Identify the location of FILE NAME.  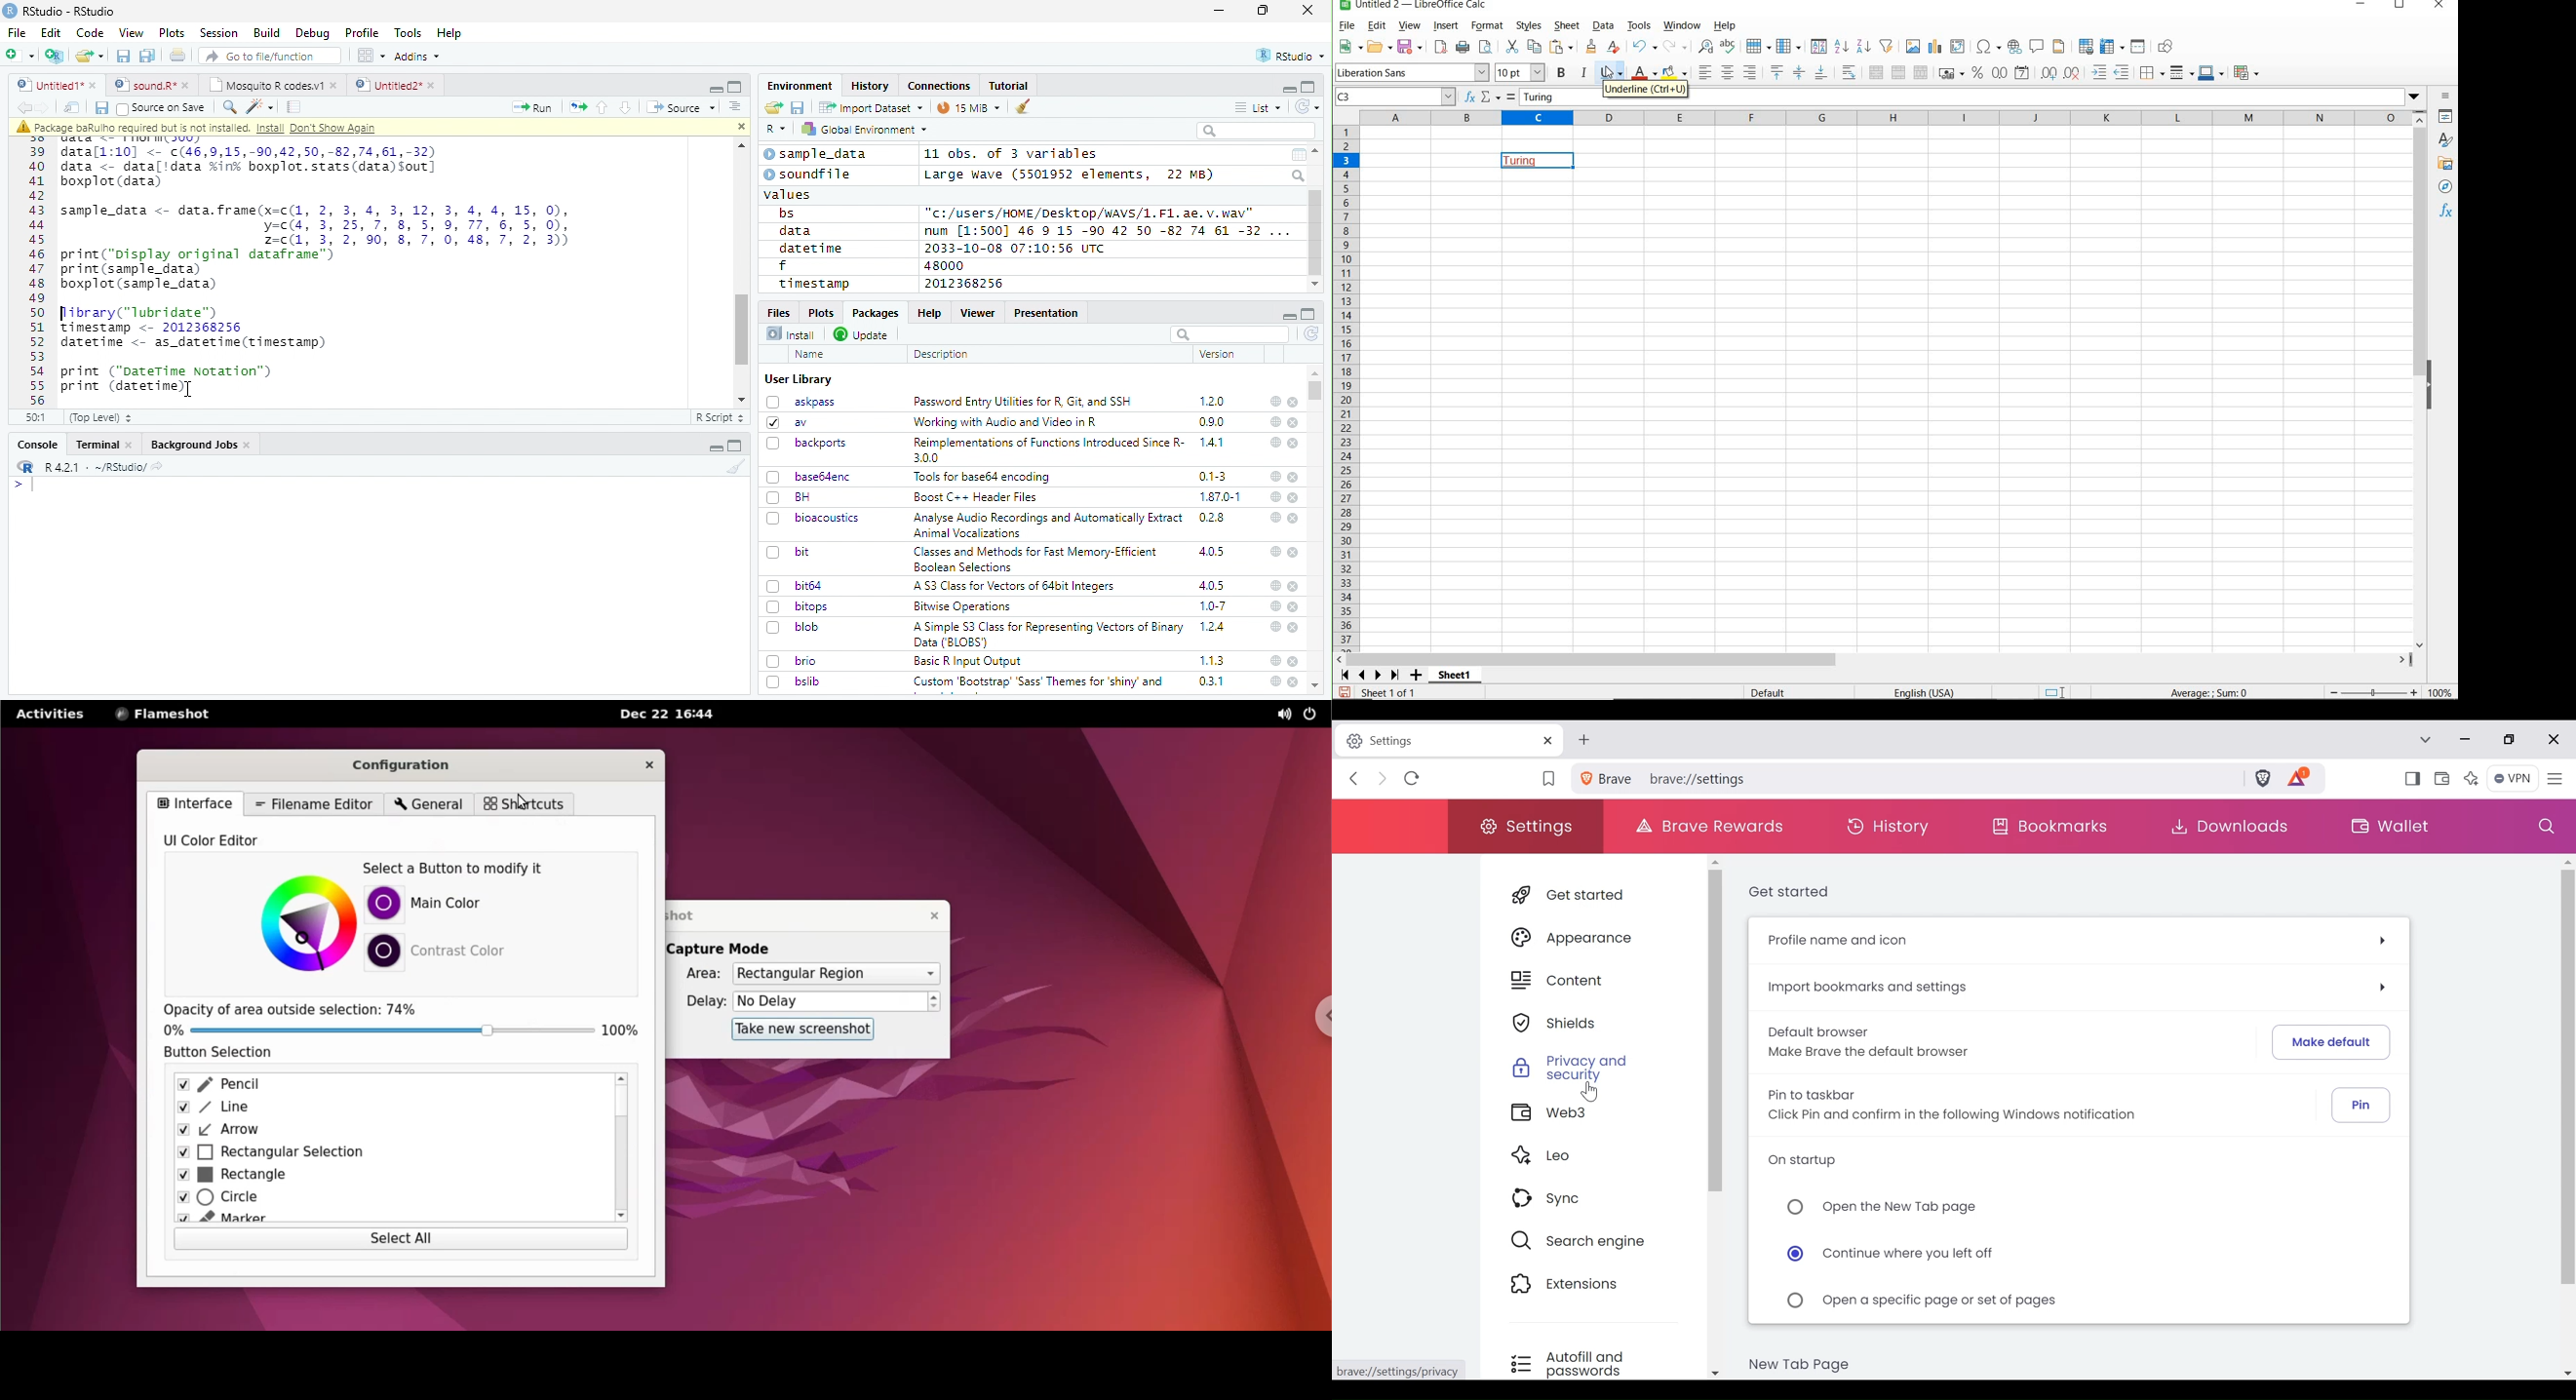
(1413, 7).